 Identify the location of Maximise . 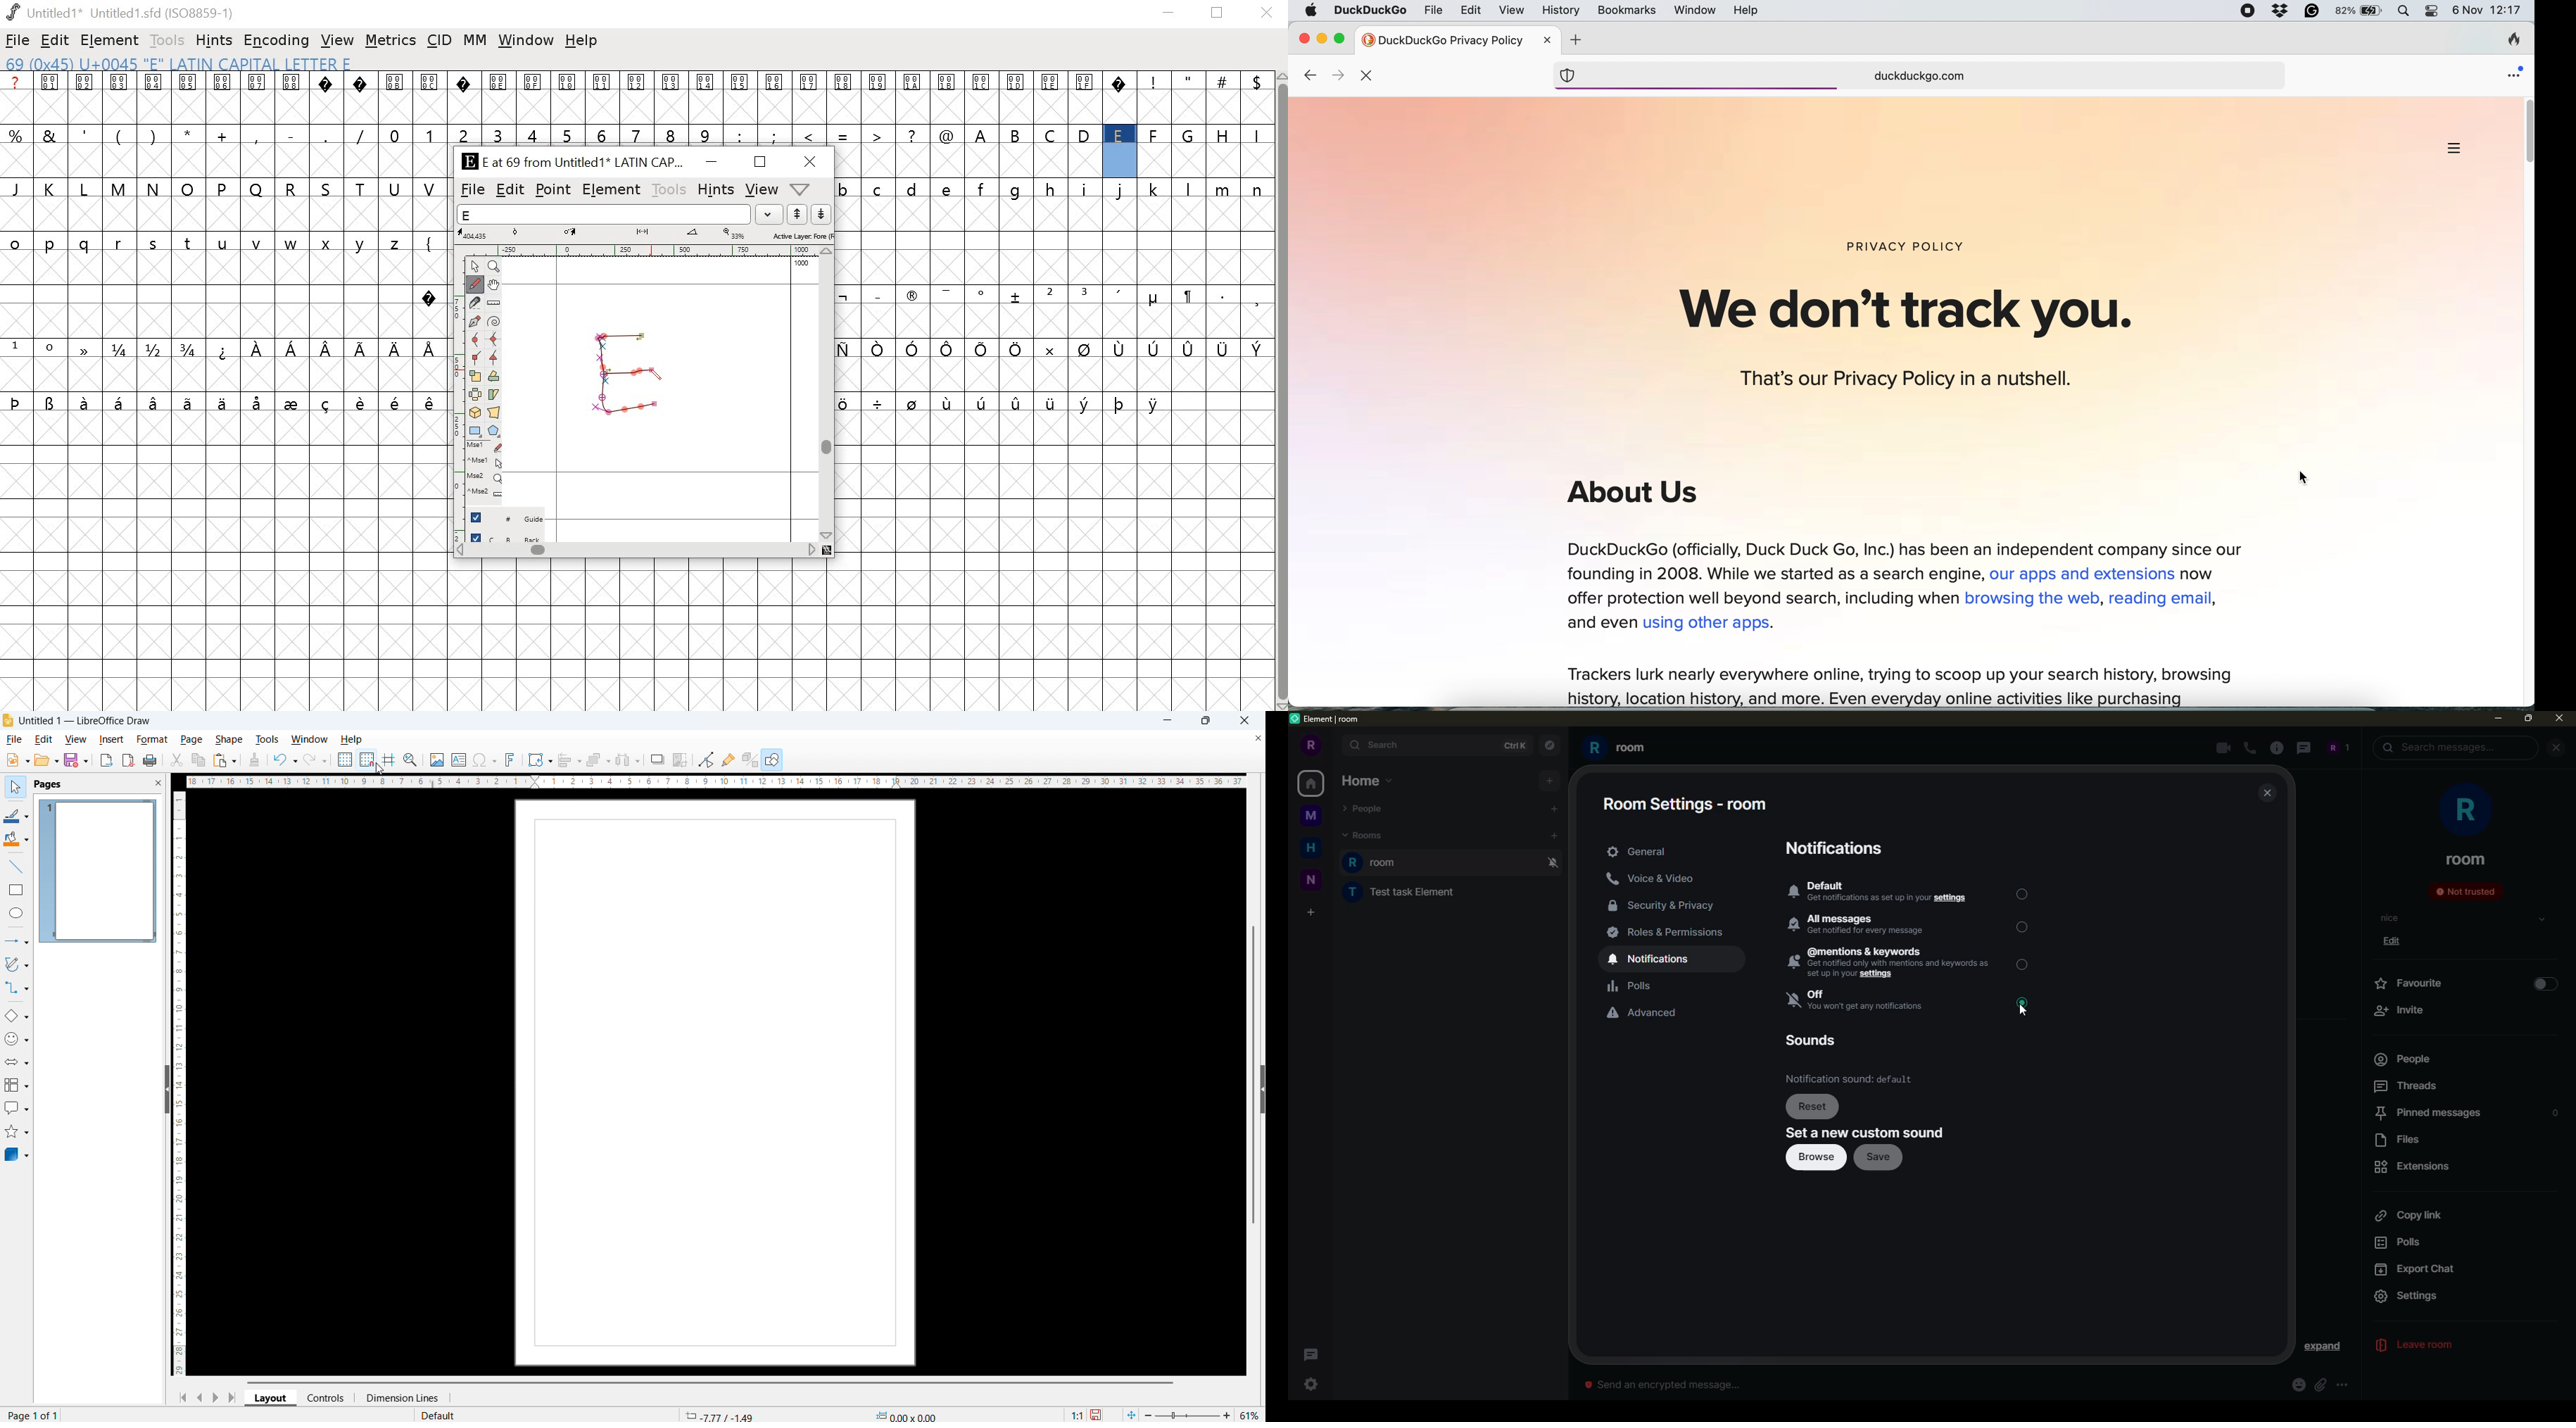
(1206, 721).